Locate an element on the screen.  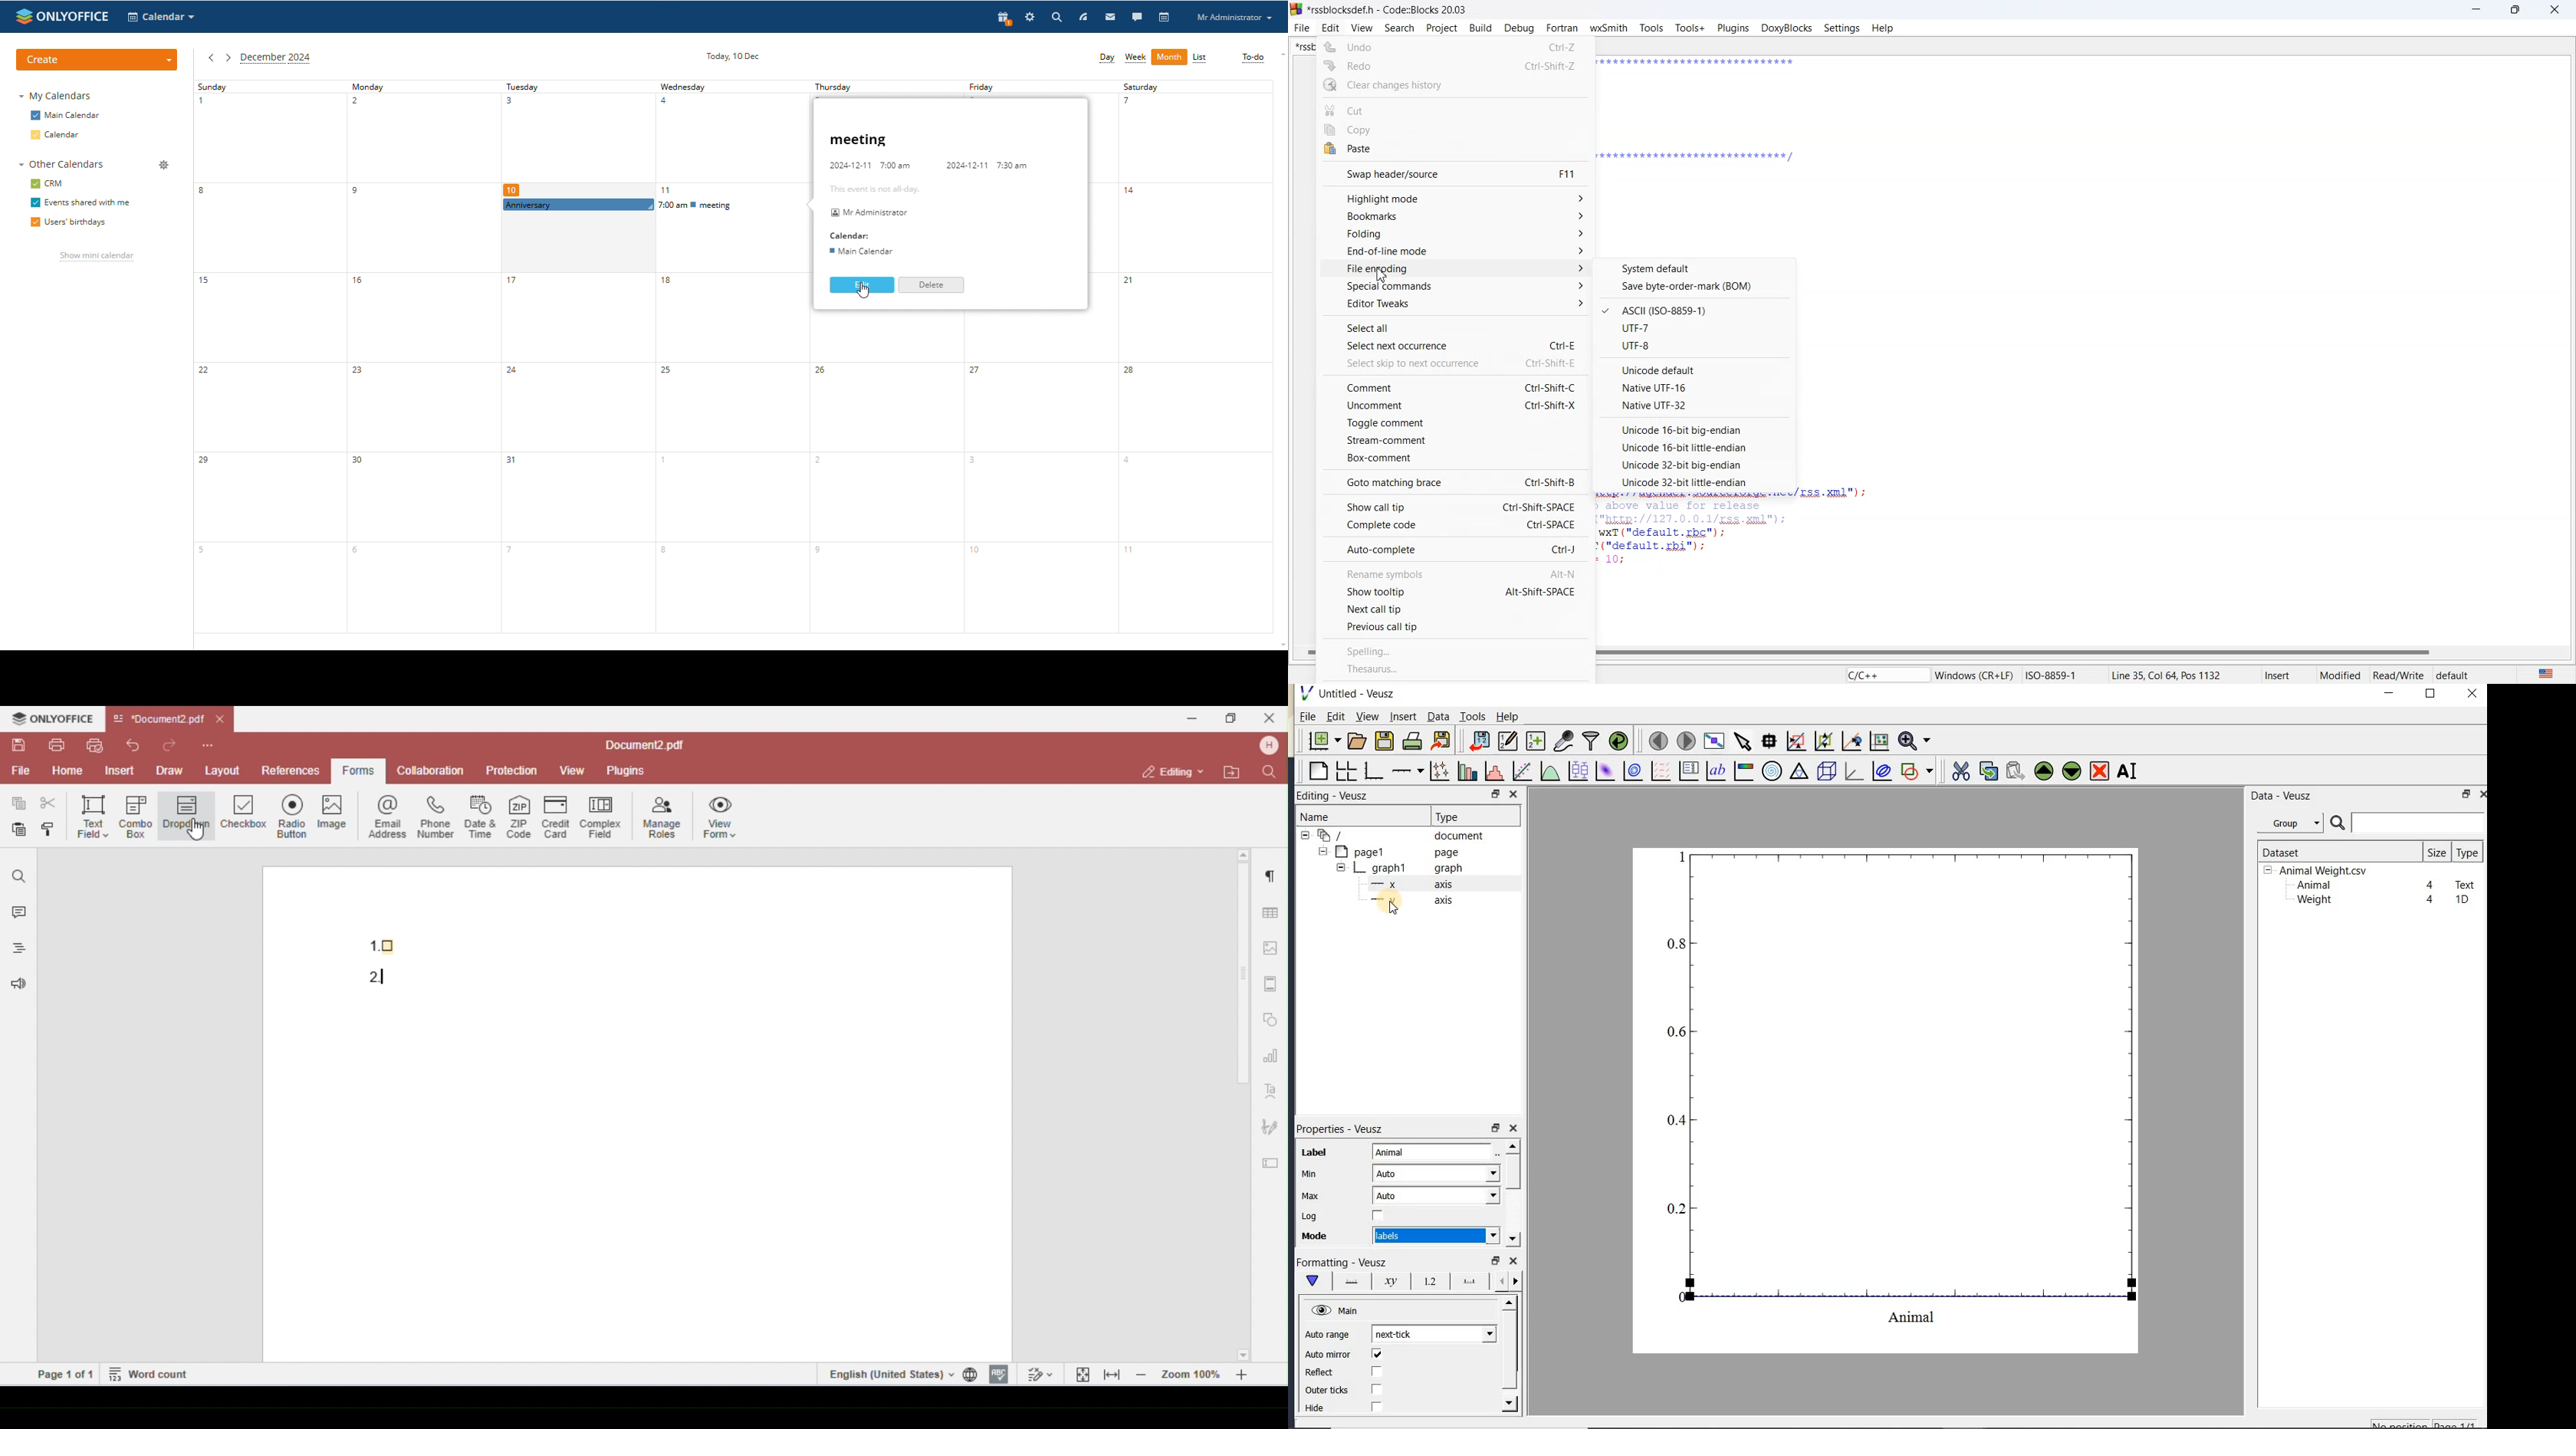
Doxyblocks is located at coordinates (1786, 28).